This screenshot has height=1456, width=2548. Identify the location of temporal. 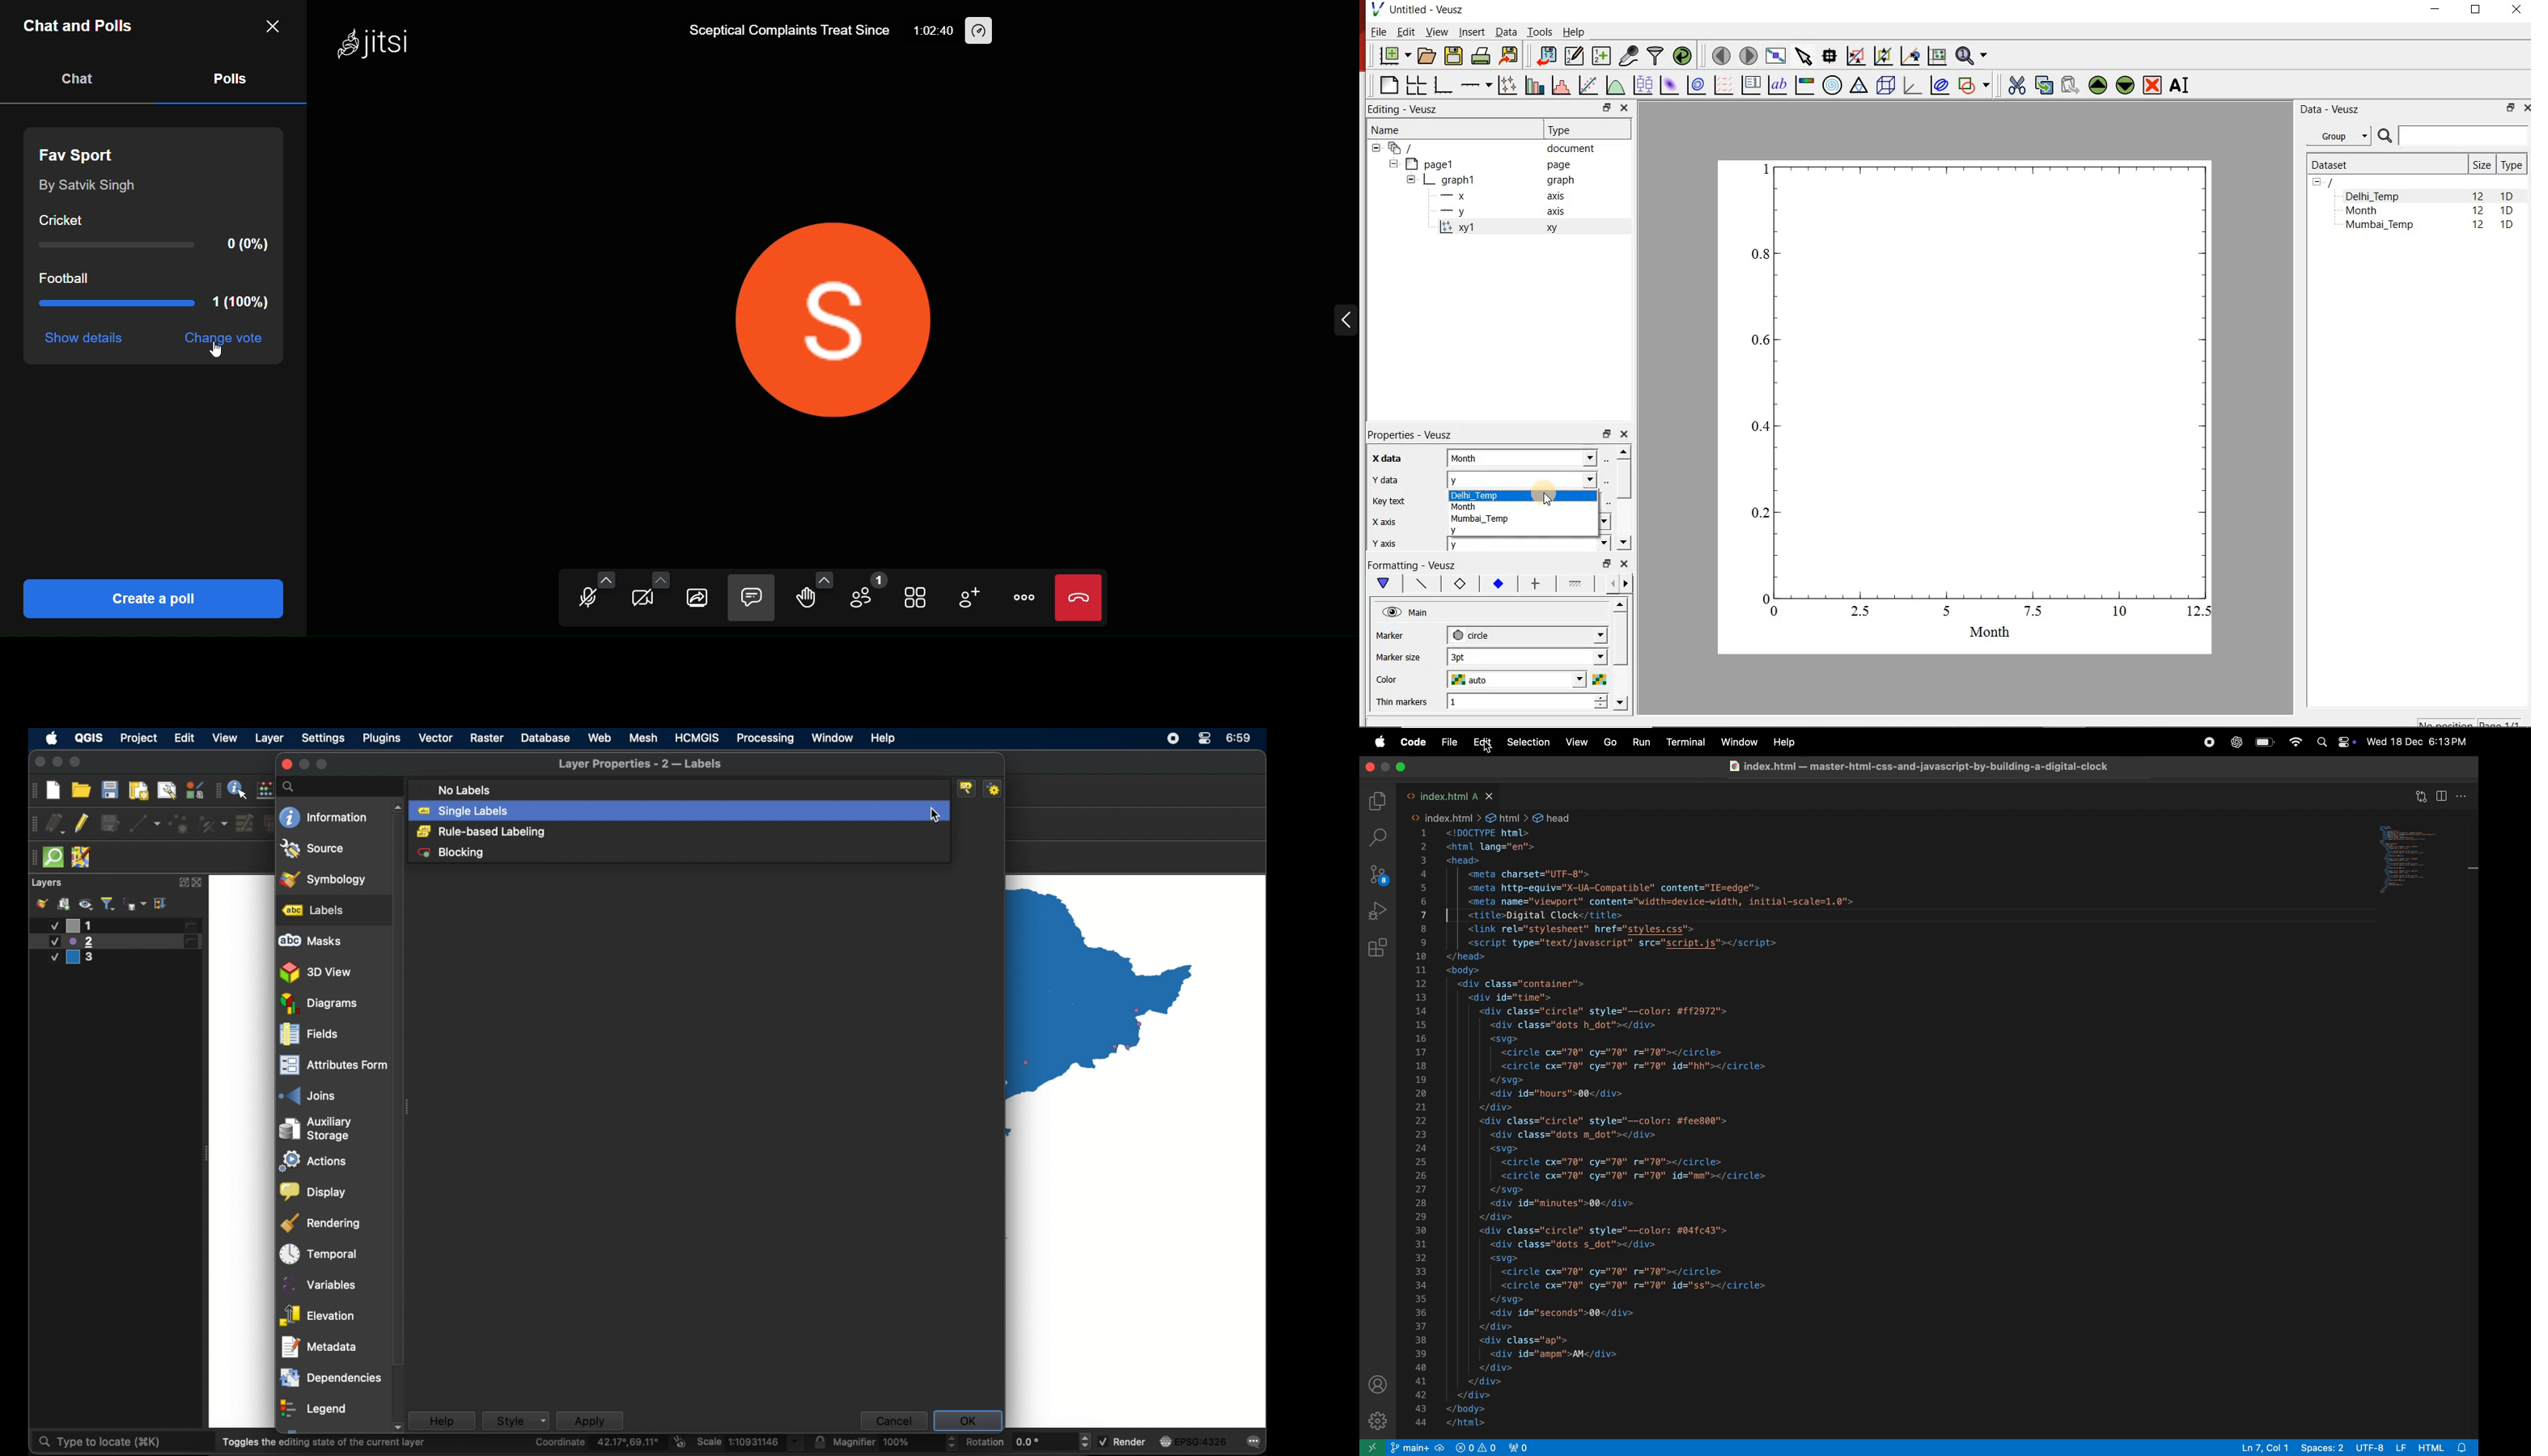
(319, 1254).